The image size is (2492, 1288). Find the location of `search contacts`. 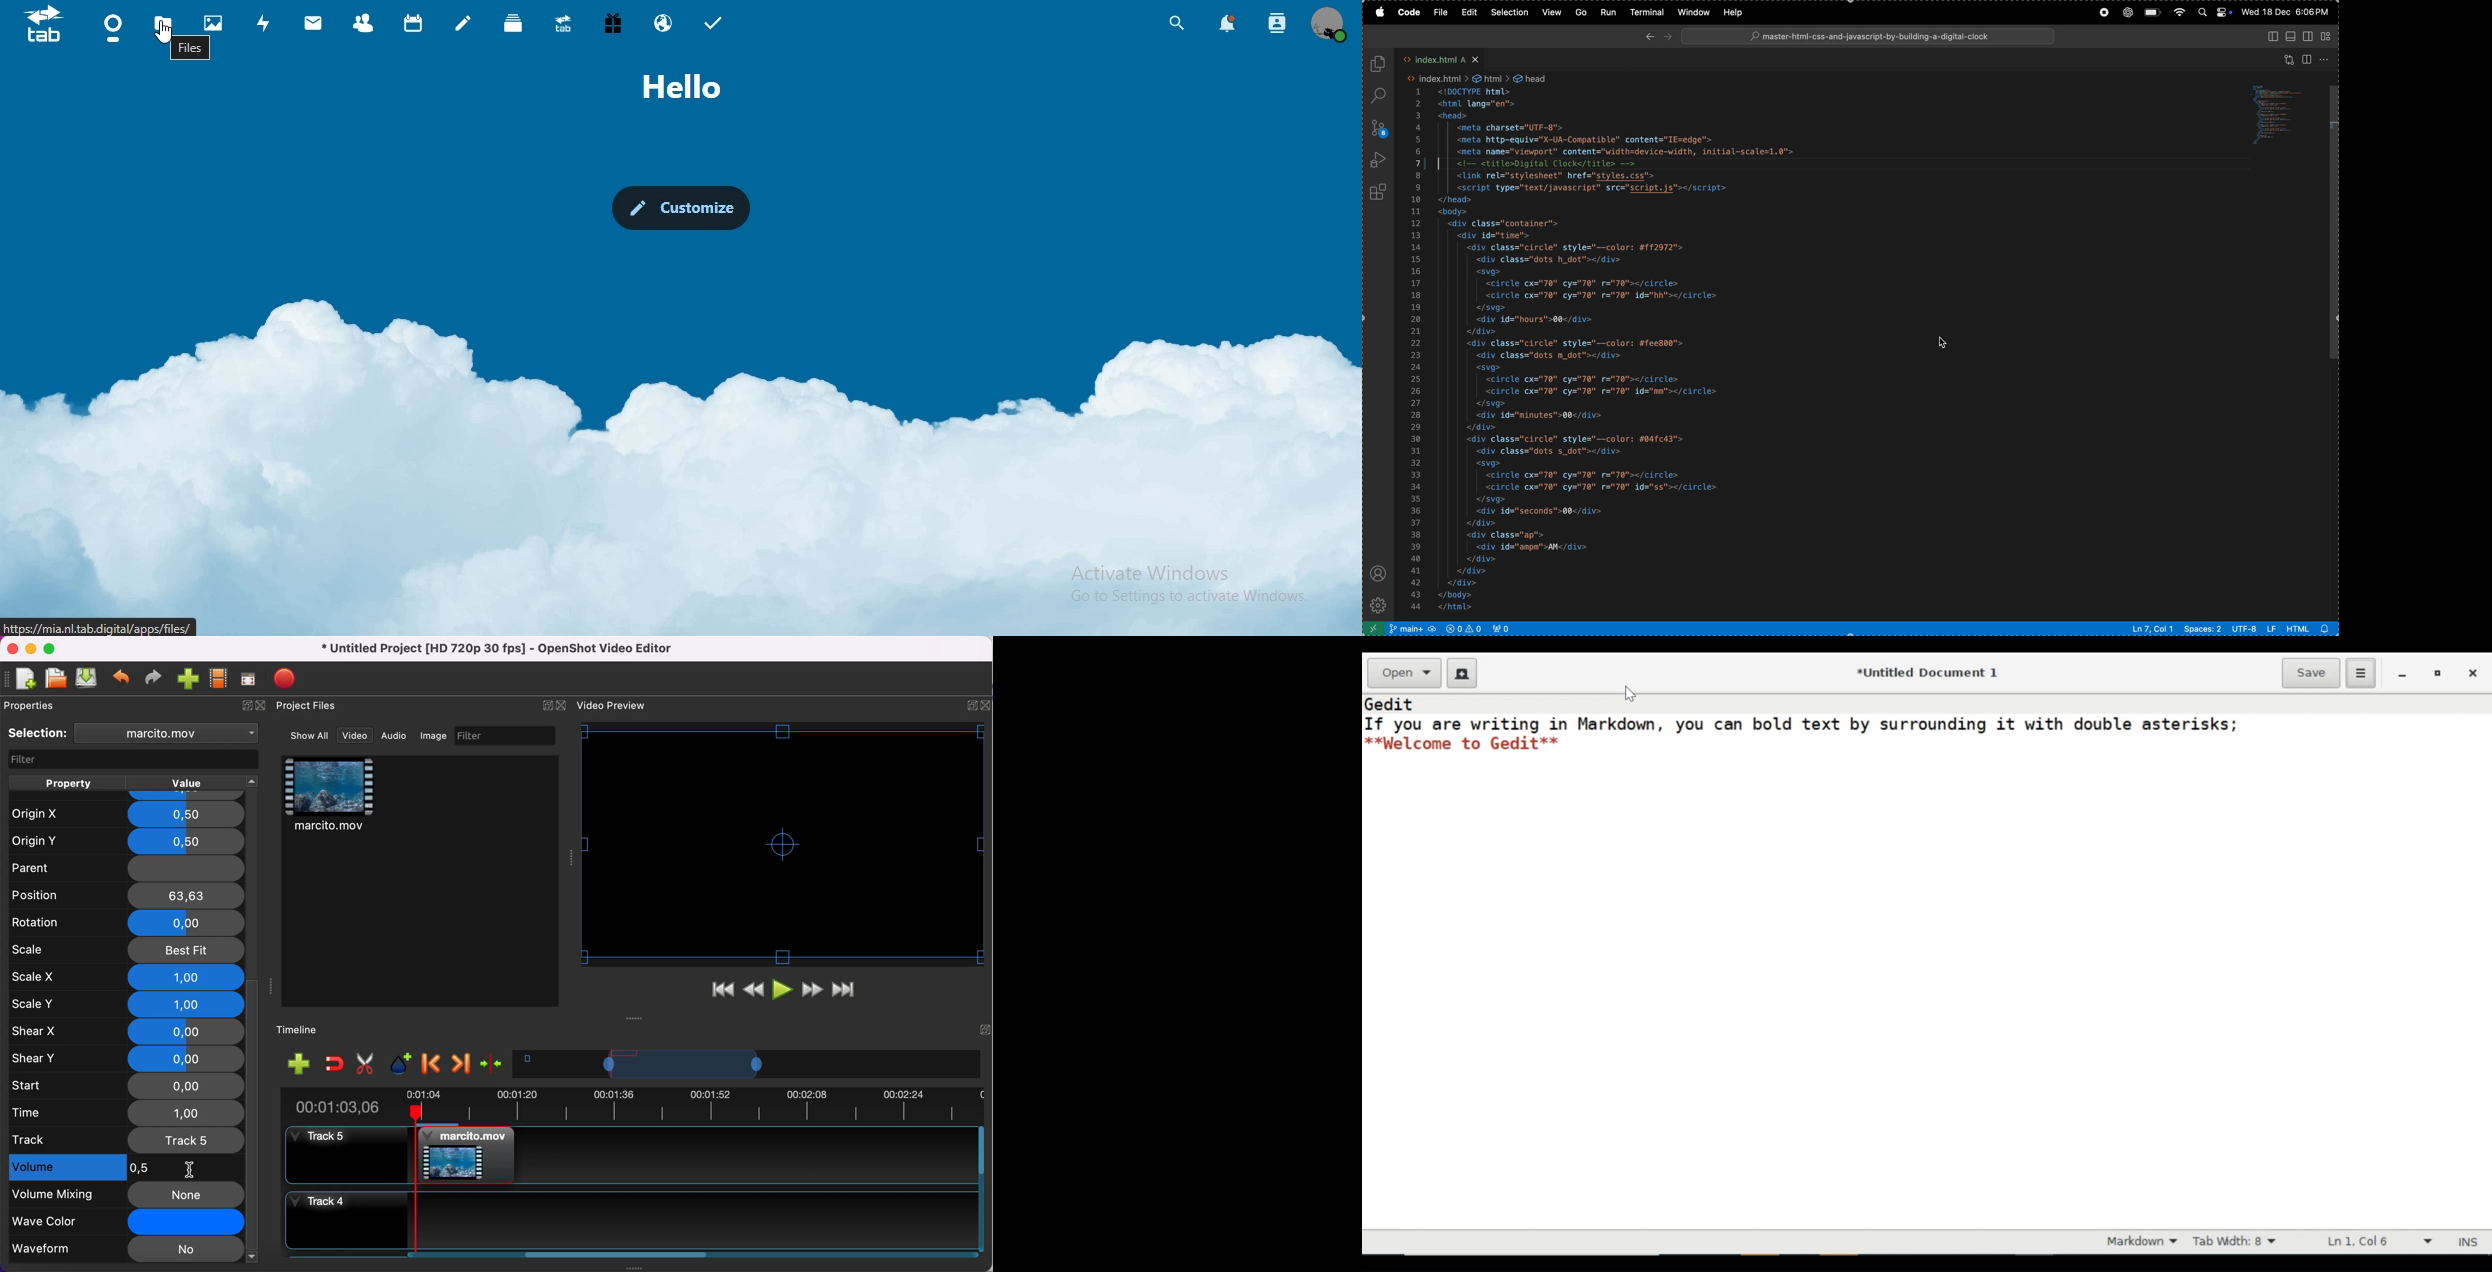

search contacts is located at coordinates (1277, 23).